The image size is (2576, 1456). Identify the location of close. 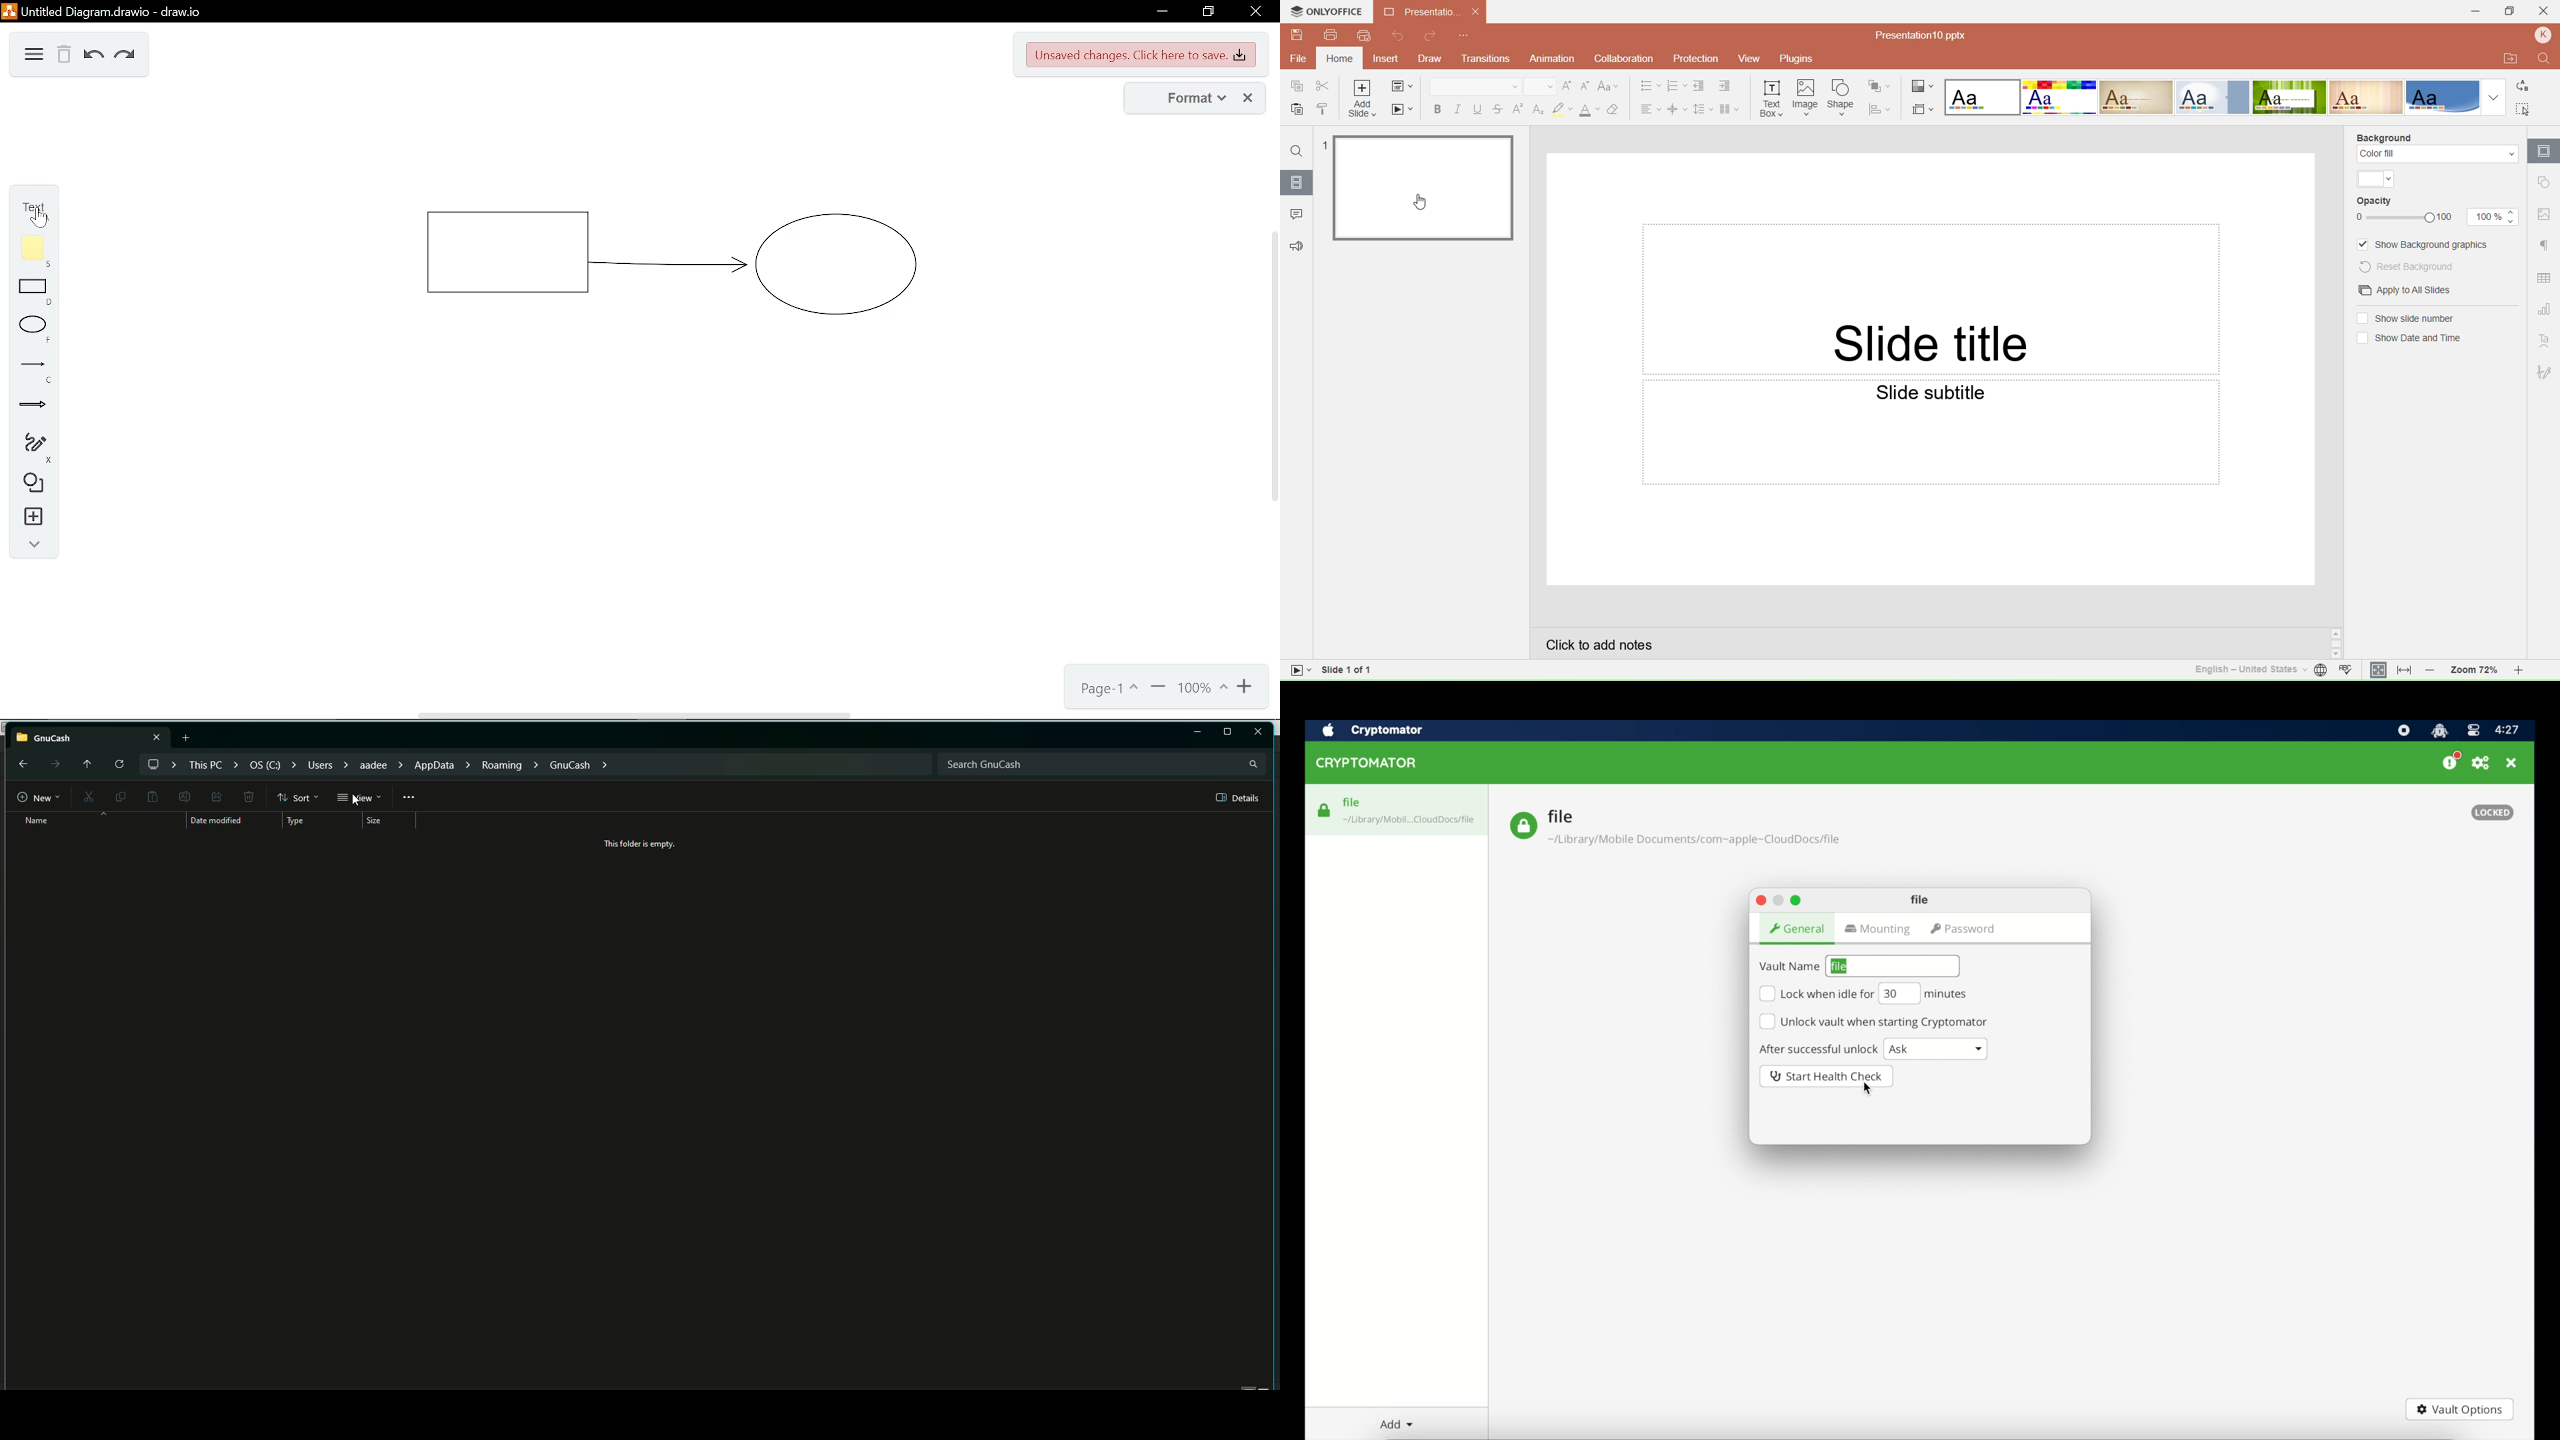
(1259, 11).